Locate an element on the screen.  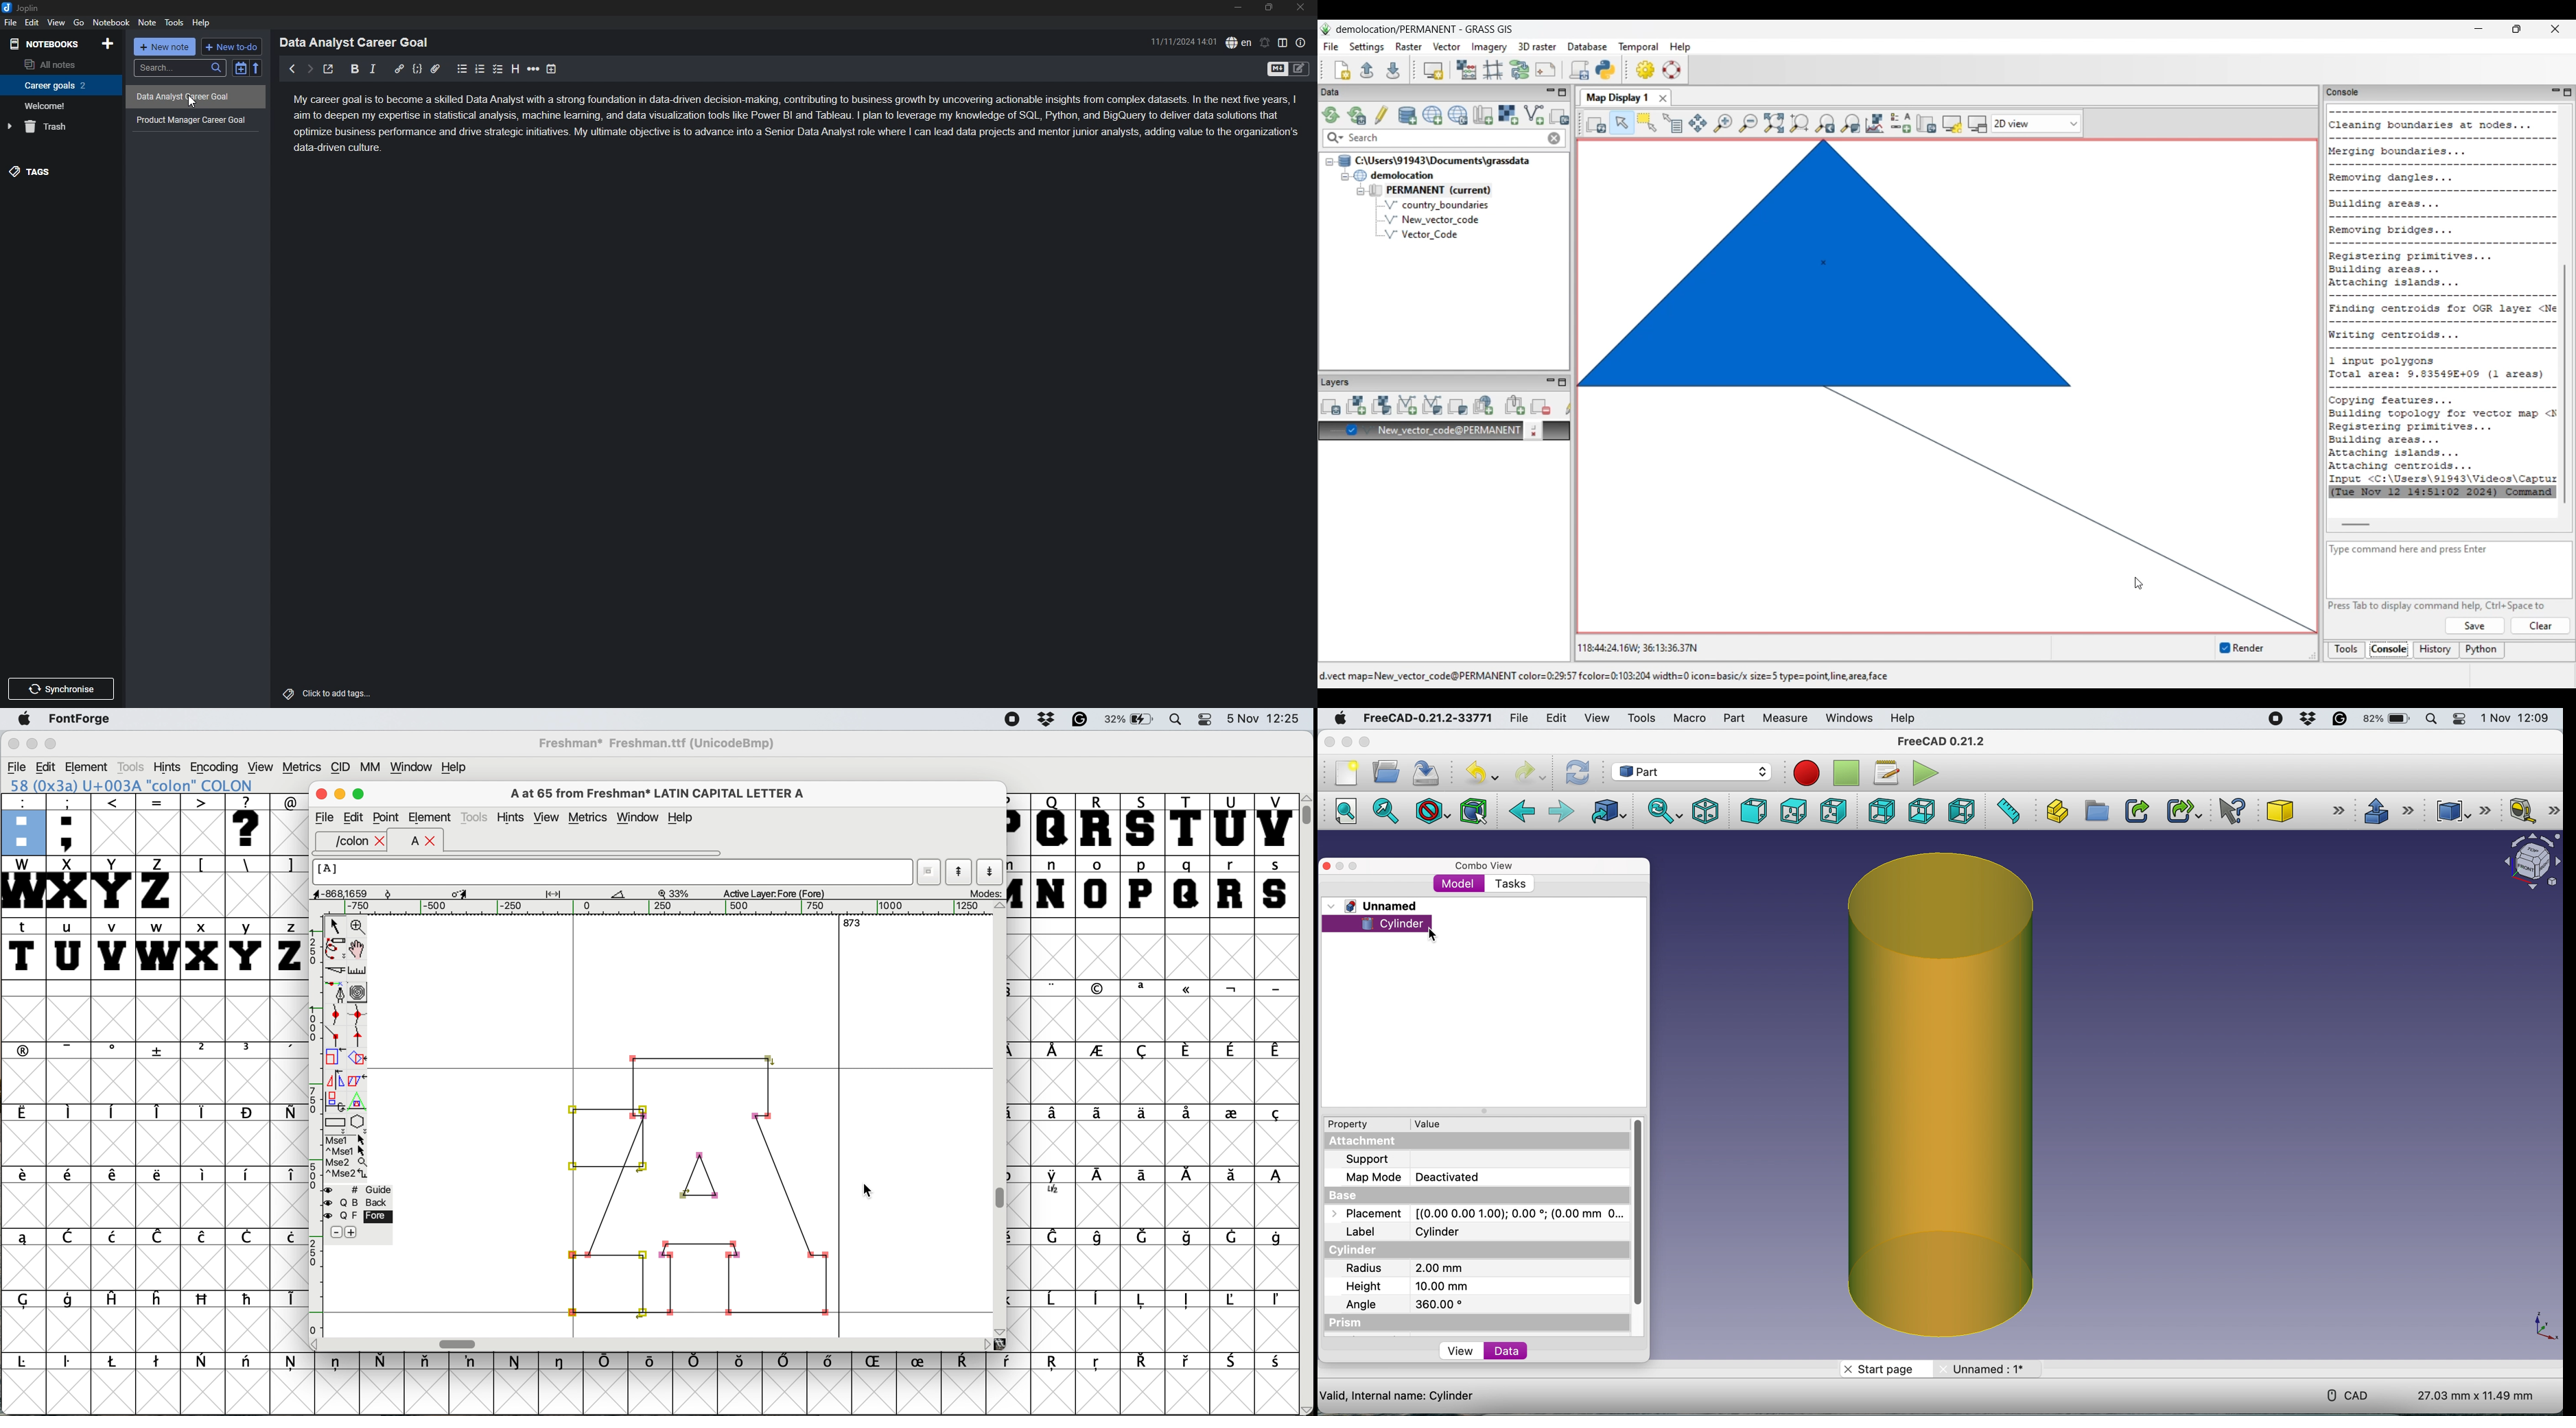
symbol is located at coordinates (1056, 1238).